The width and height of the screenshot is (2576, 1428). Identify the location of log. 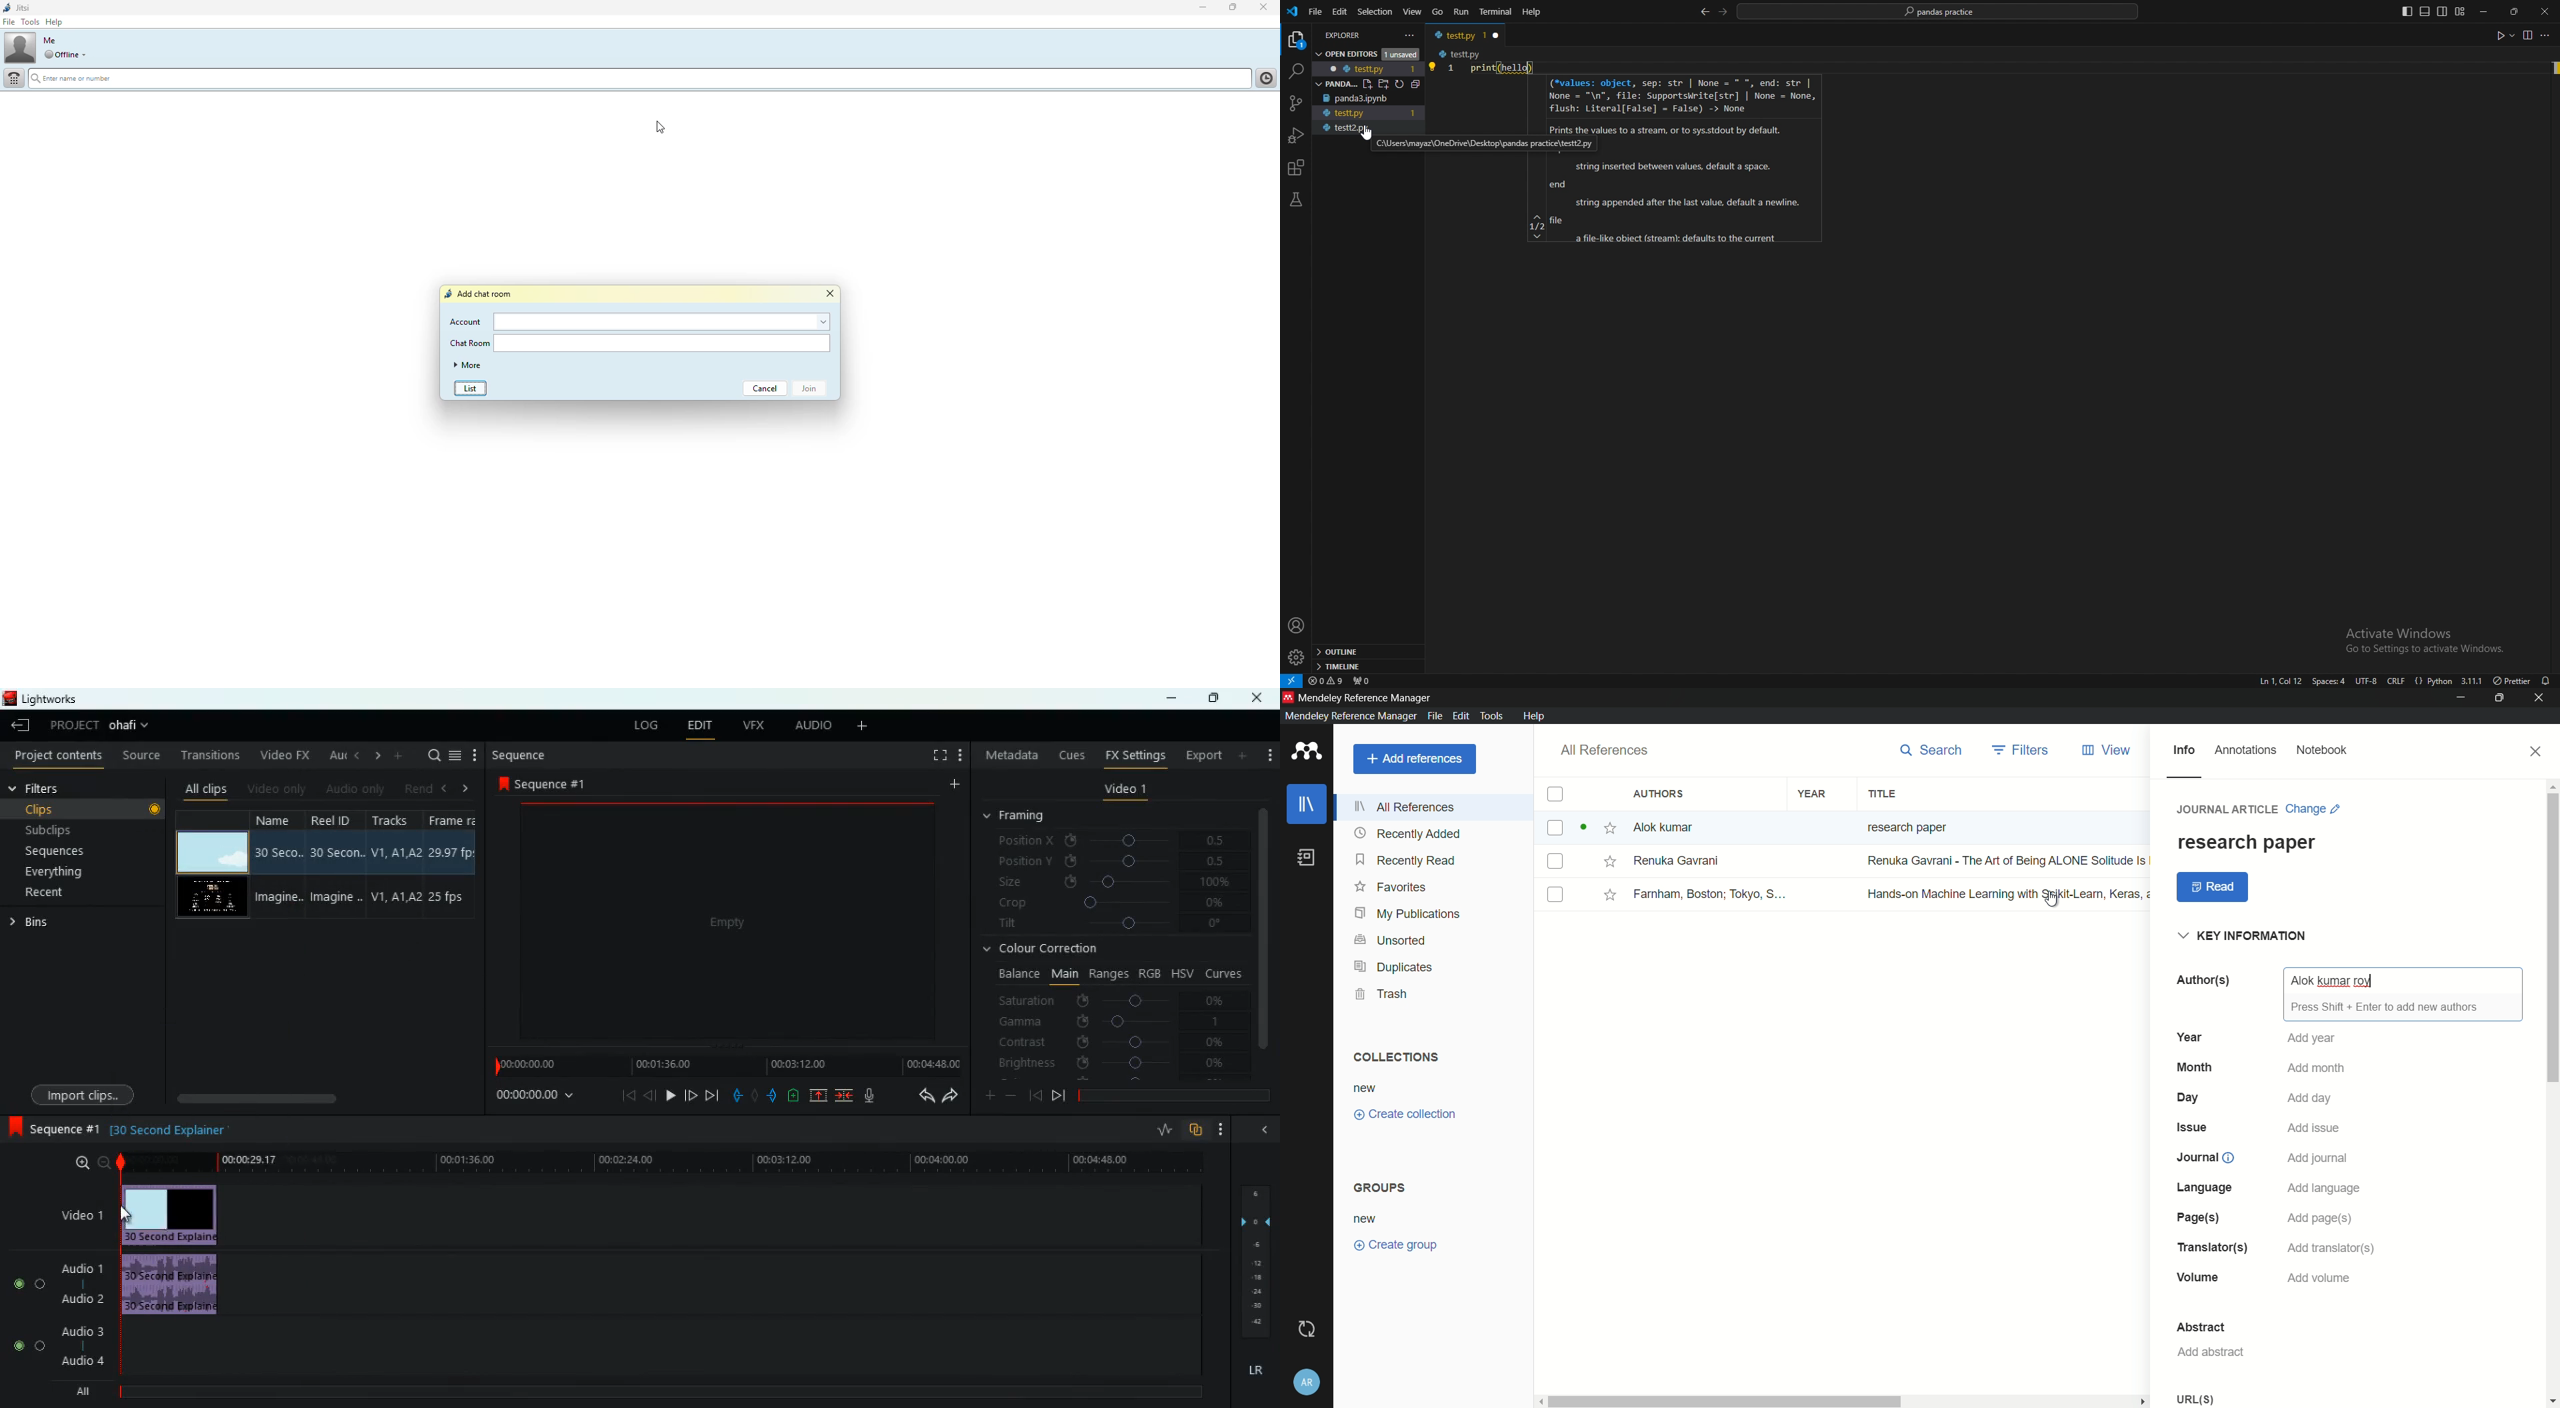
(650, 725).